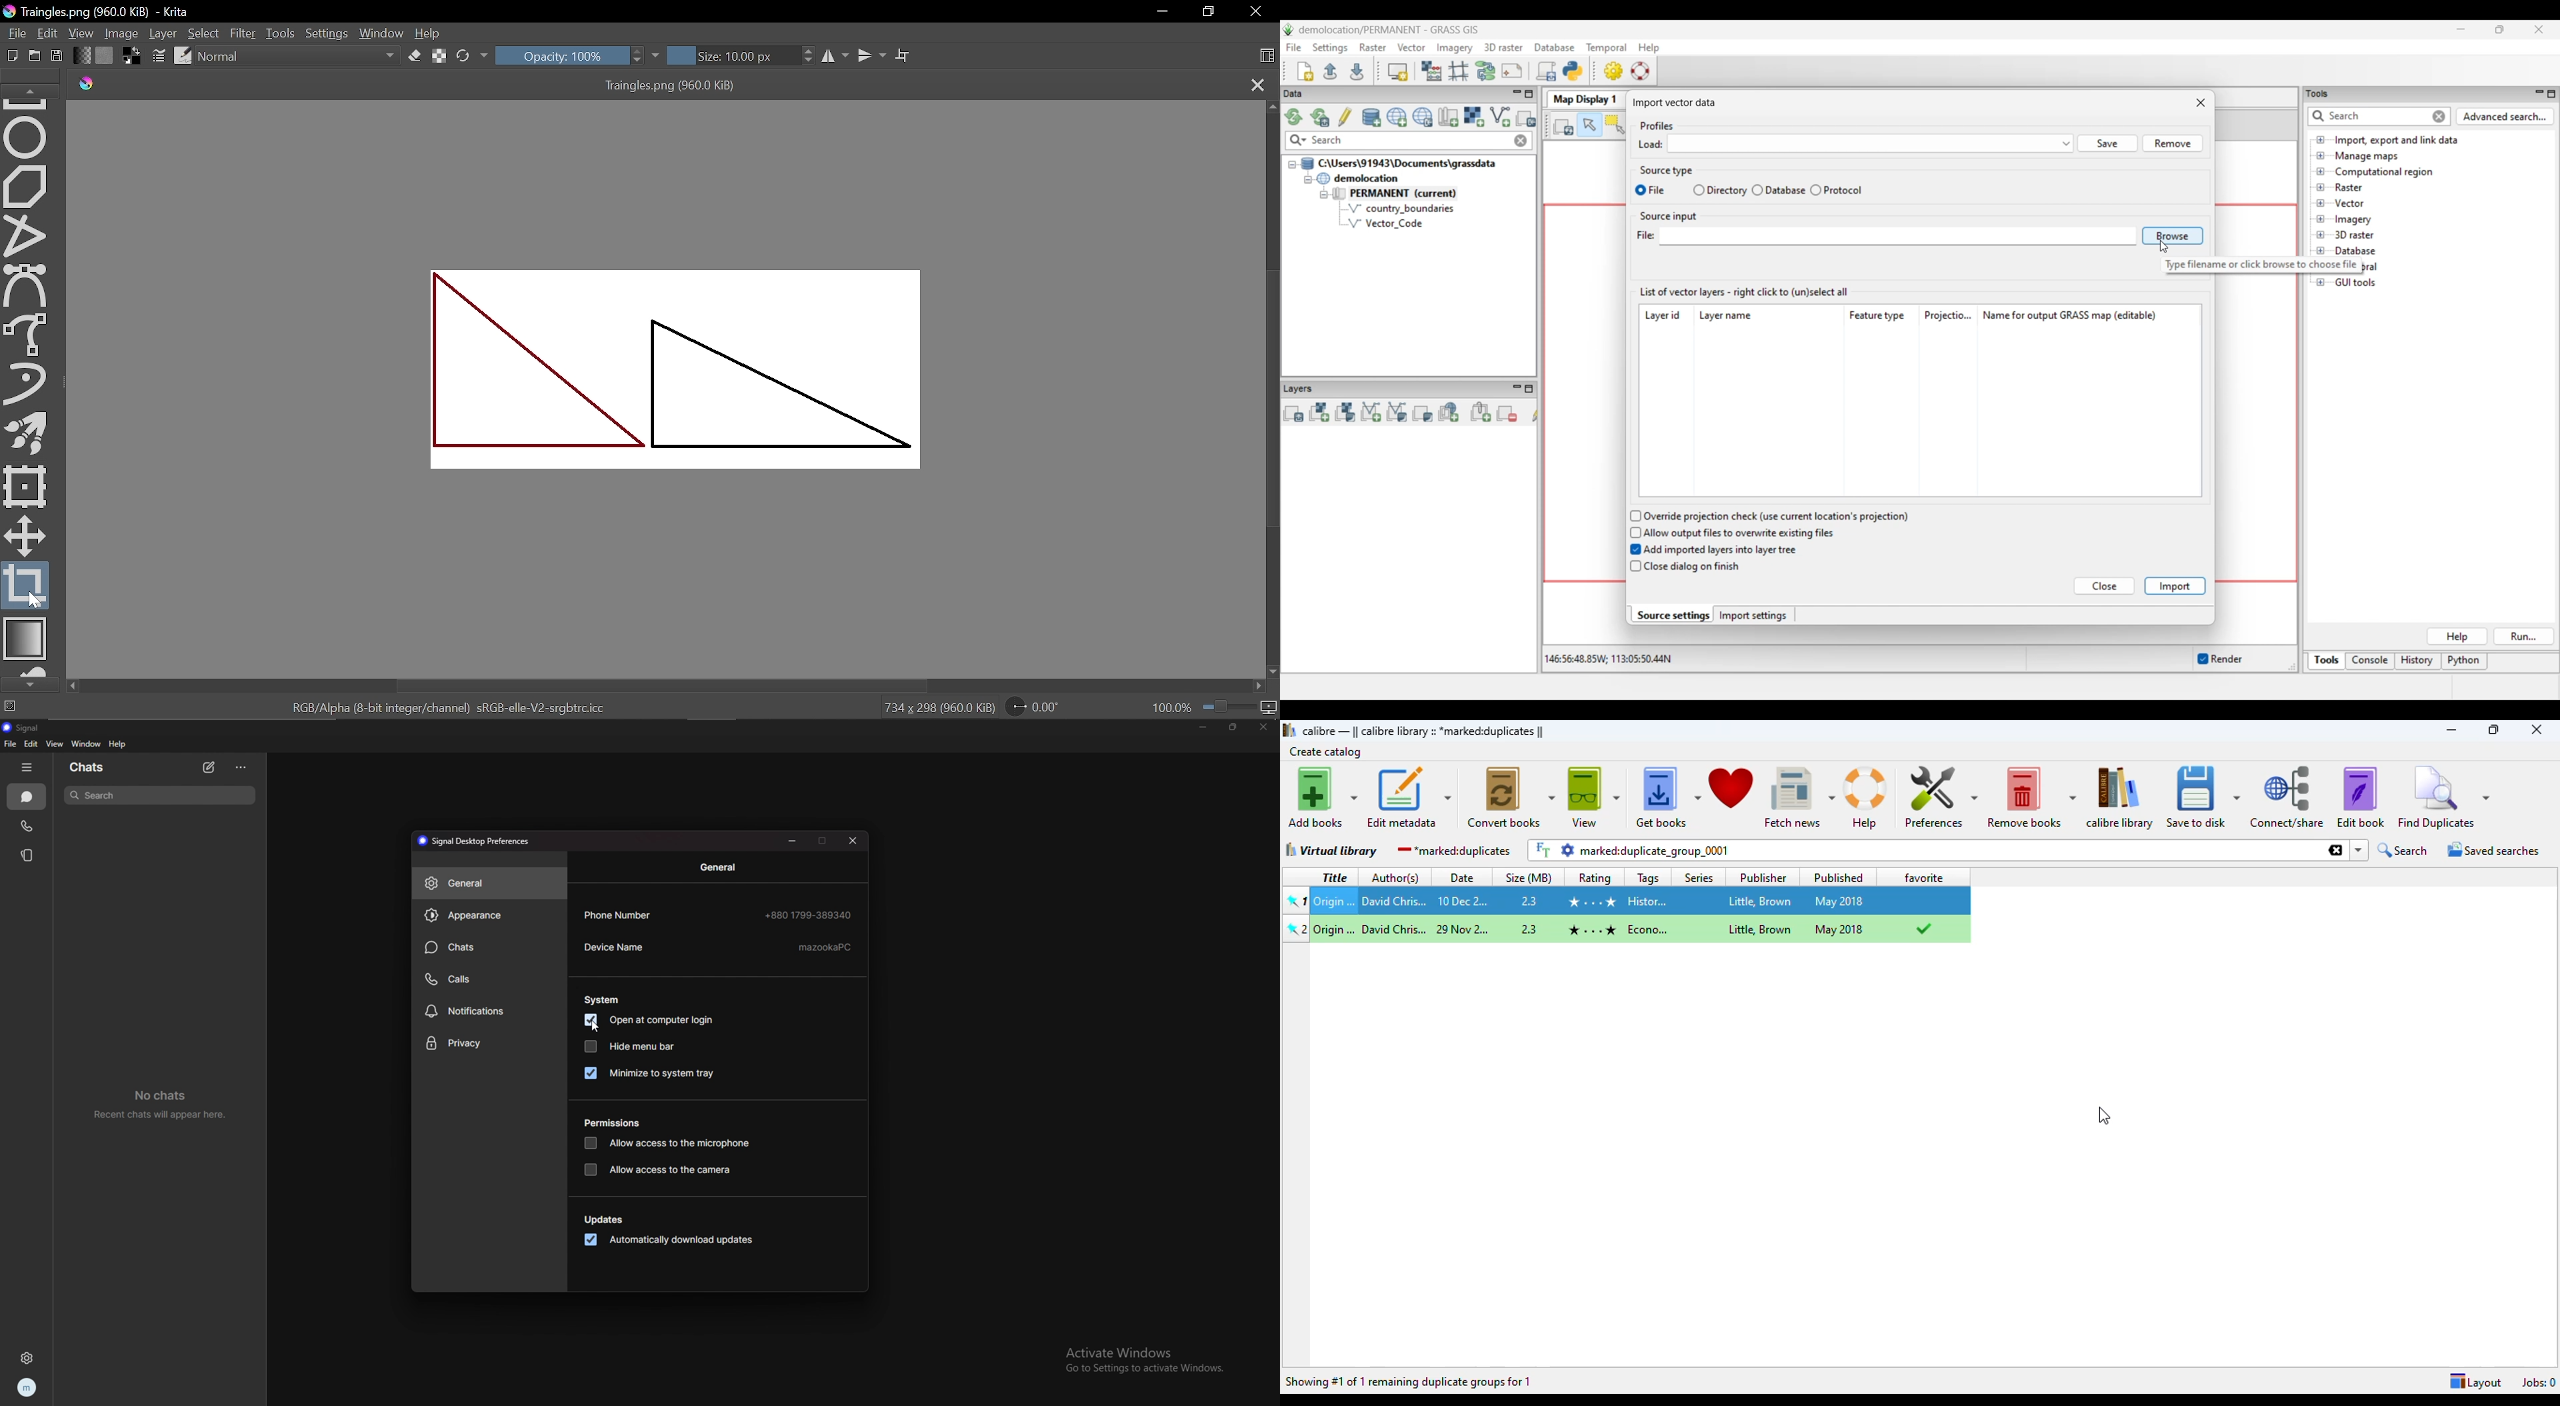 Image resolution: width=2576 pixels, height=1428 pixels. Describe the element at coordinates (414, 56) in the screenshot. I see `Eraser` at that location.